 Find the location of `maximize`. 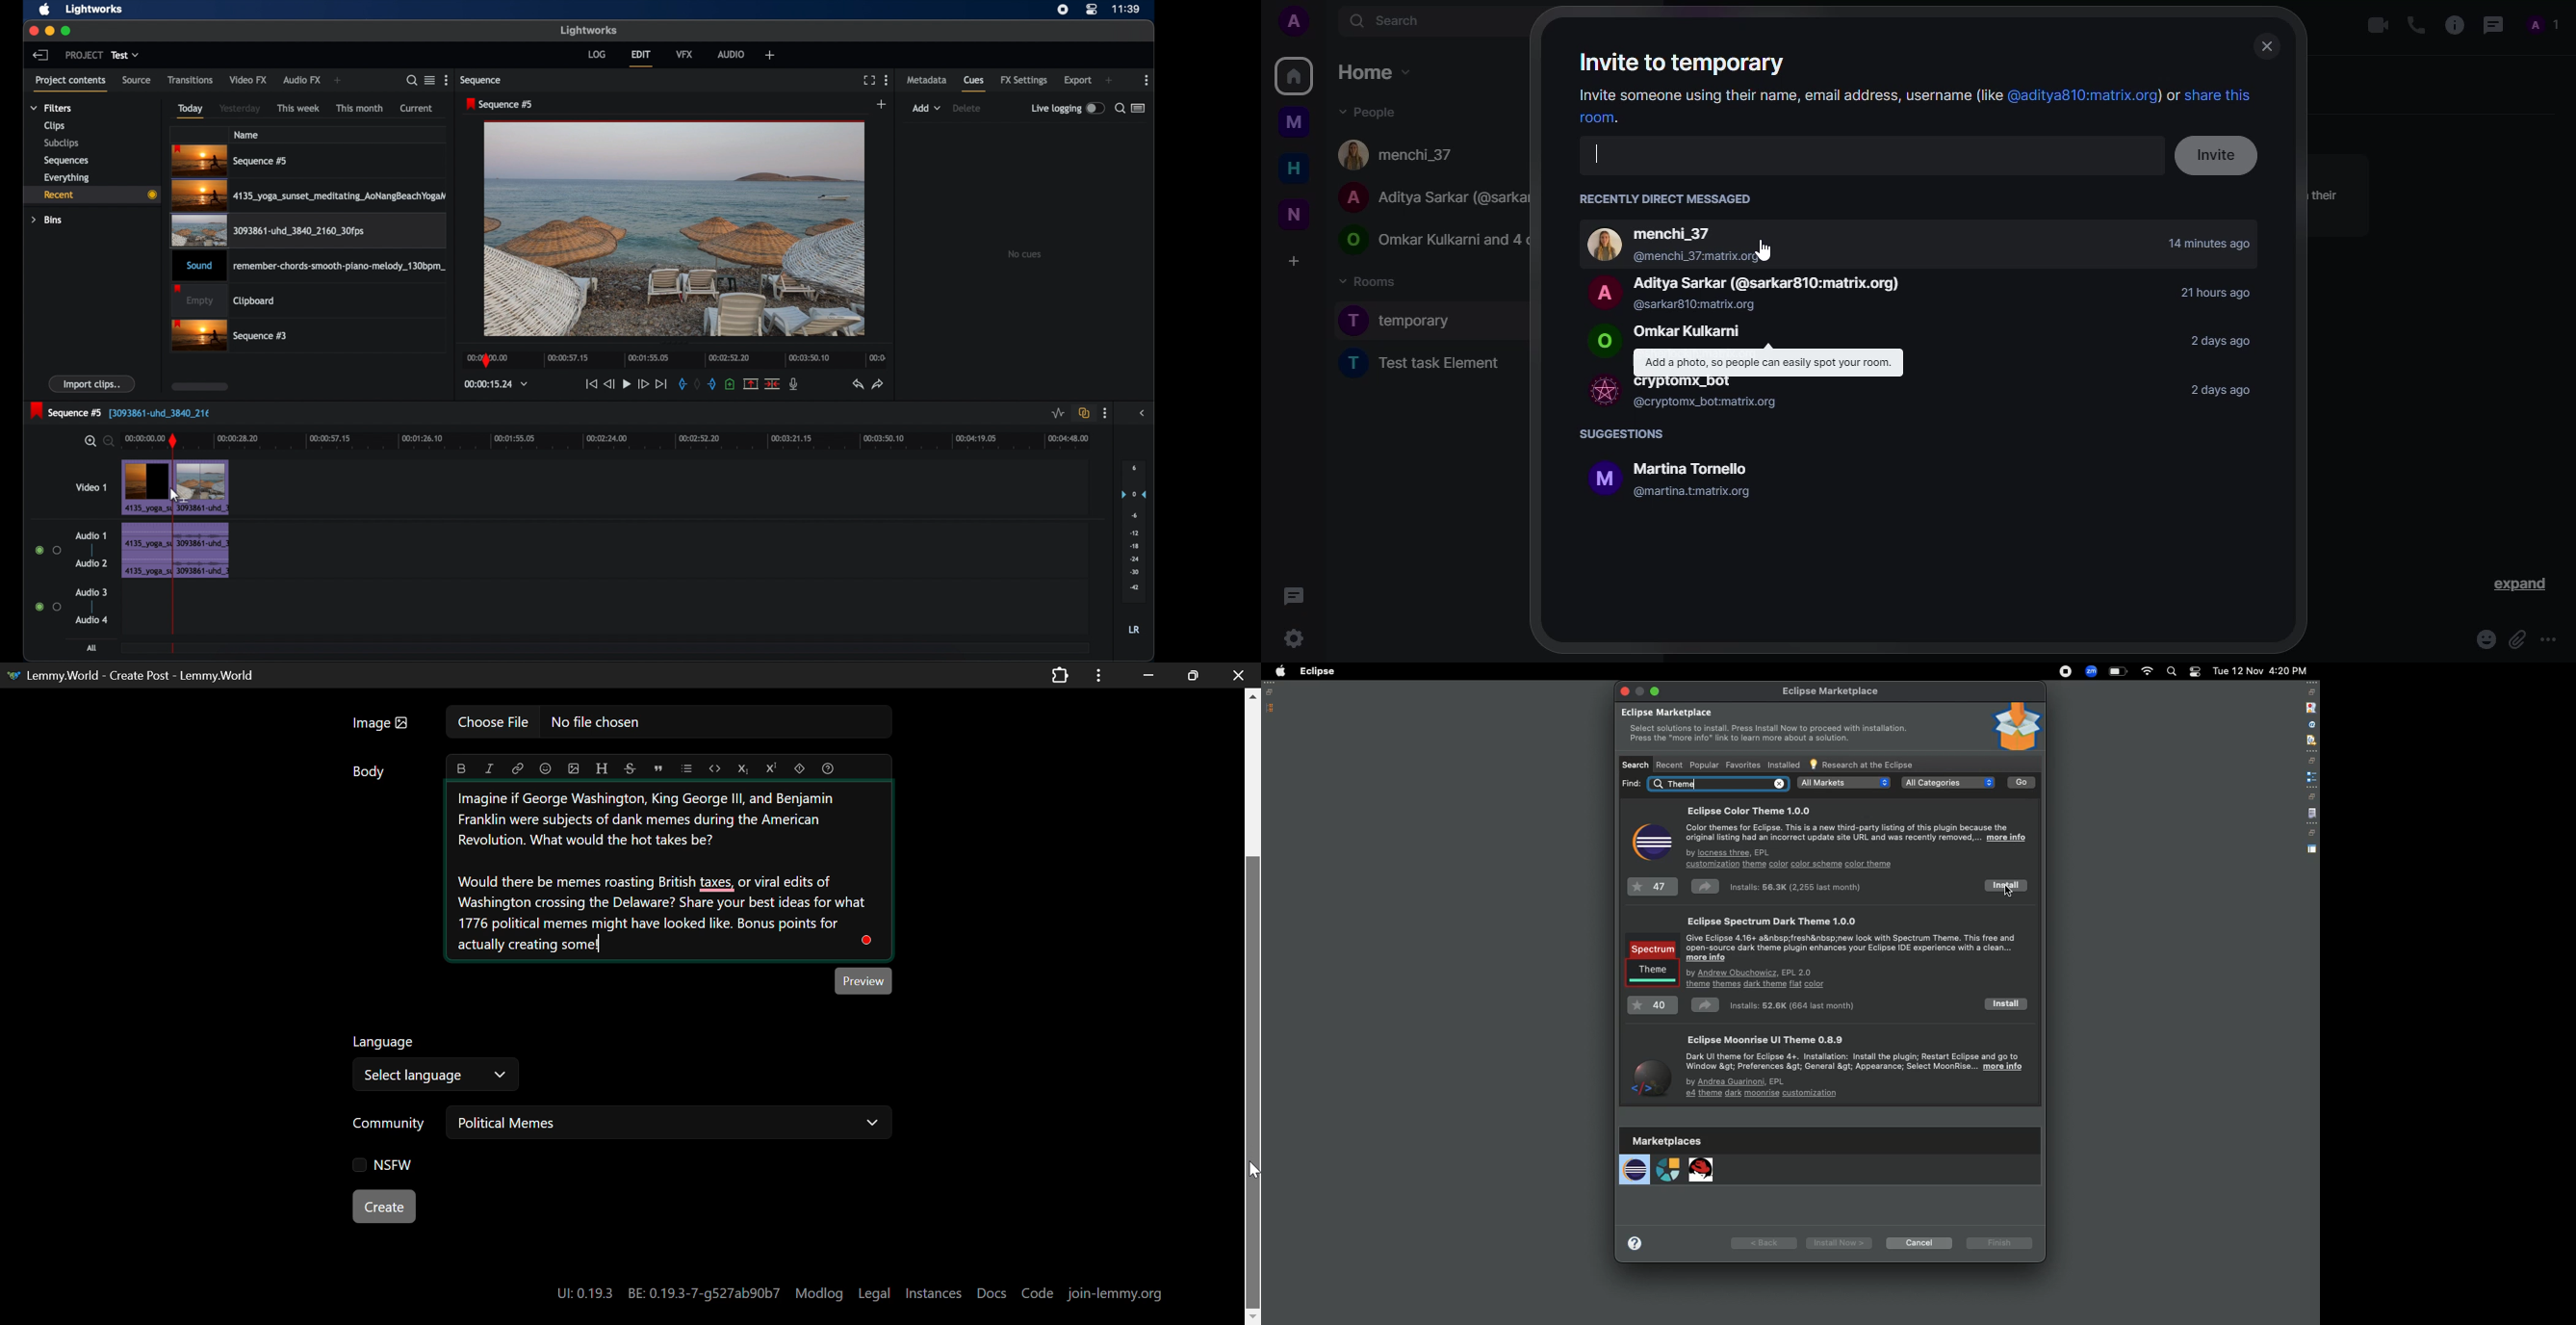

maximize is located at coordinates (66, 31).